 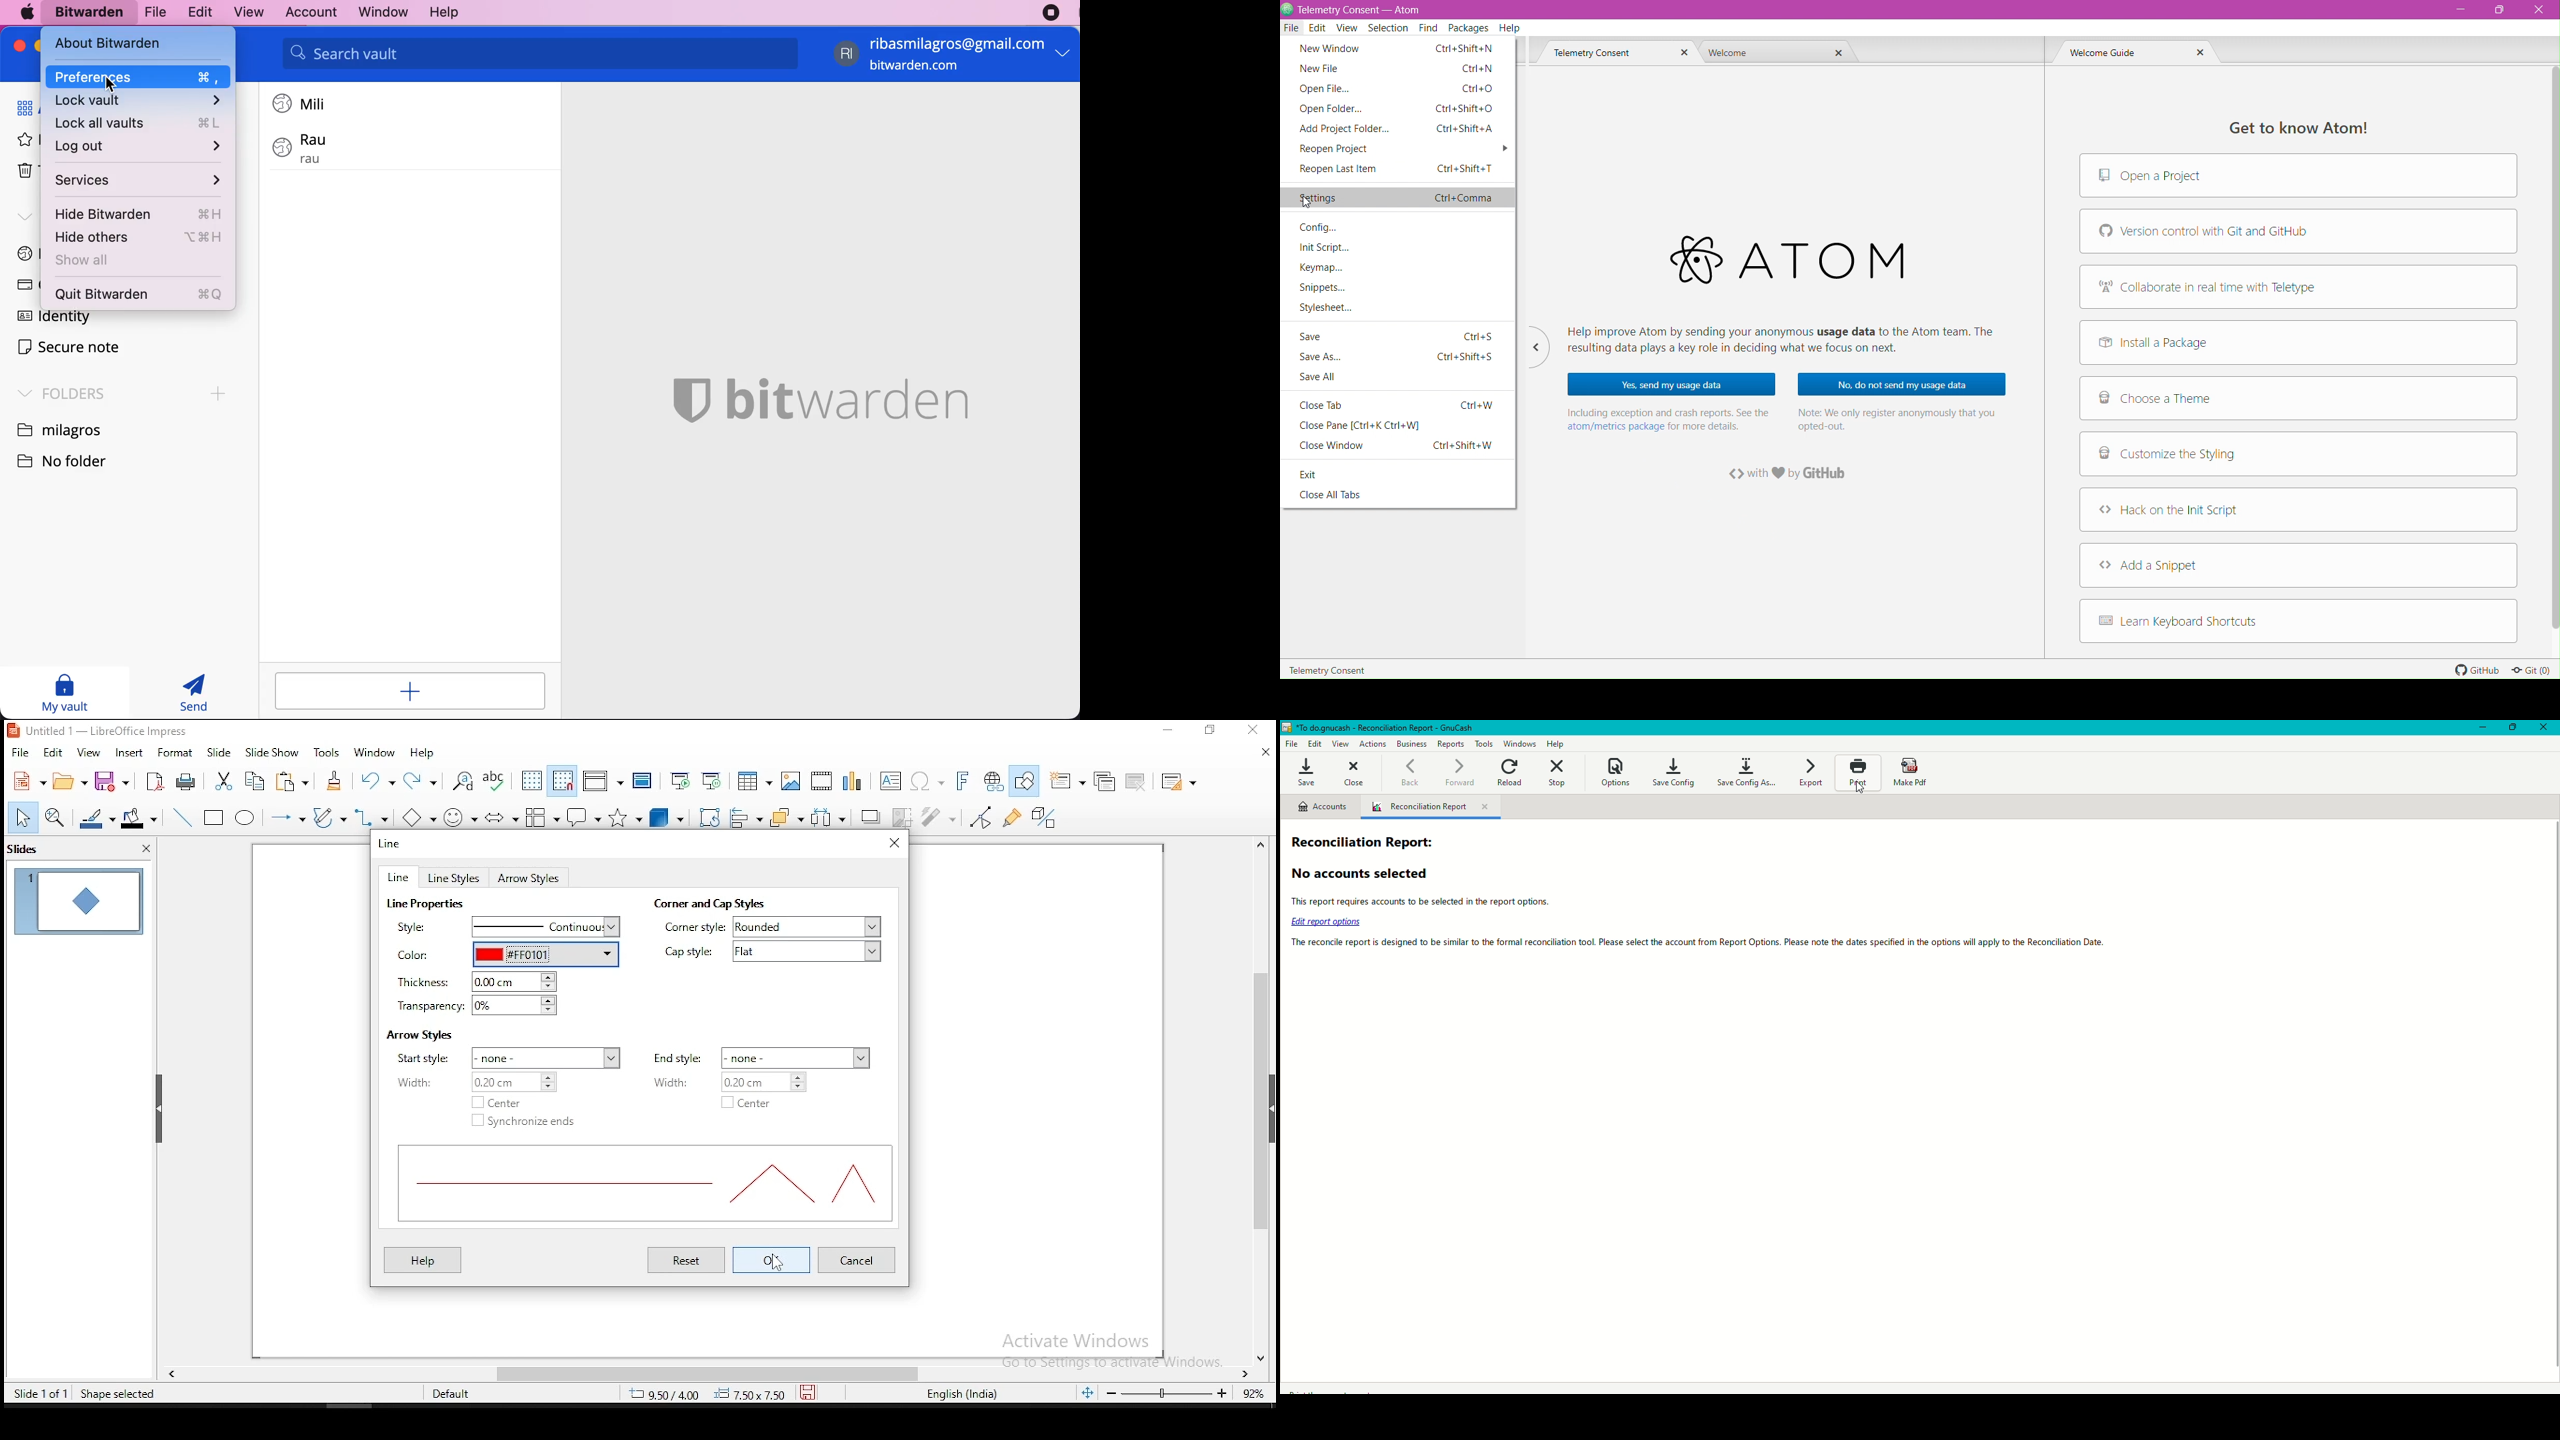 I want to click on stars and banners, so click(x=627, y=817).